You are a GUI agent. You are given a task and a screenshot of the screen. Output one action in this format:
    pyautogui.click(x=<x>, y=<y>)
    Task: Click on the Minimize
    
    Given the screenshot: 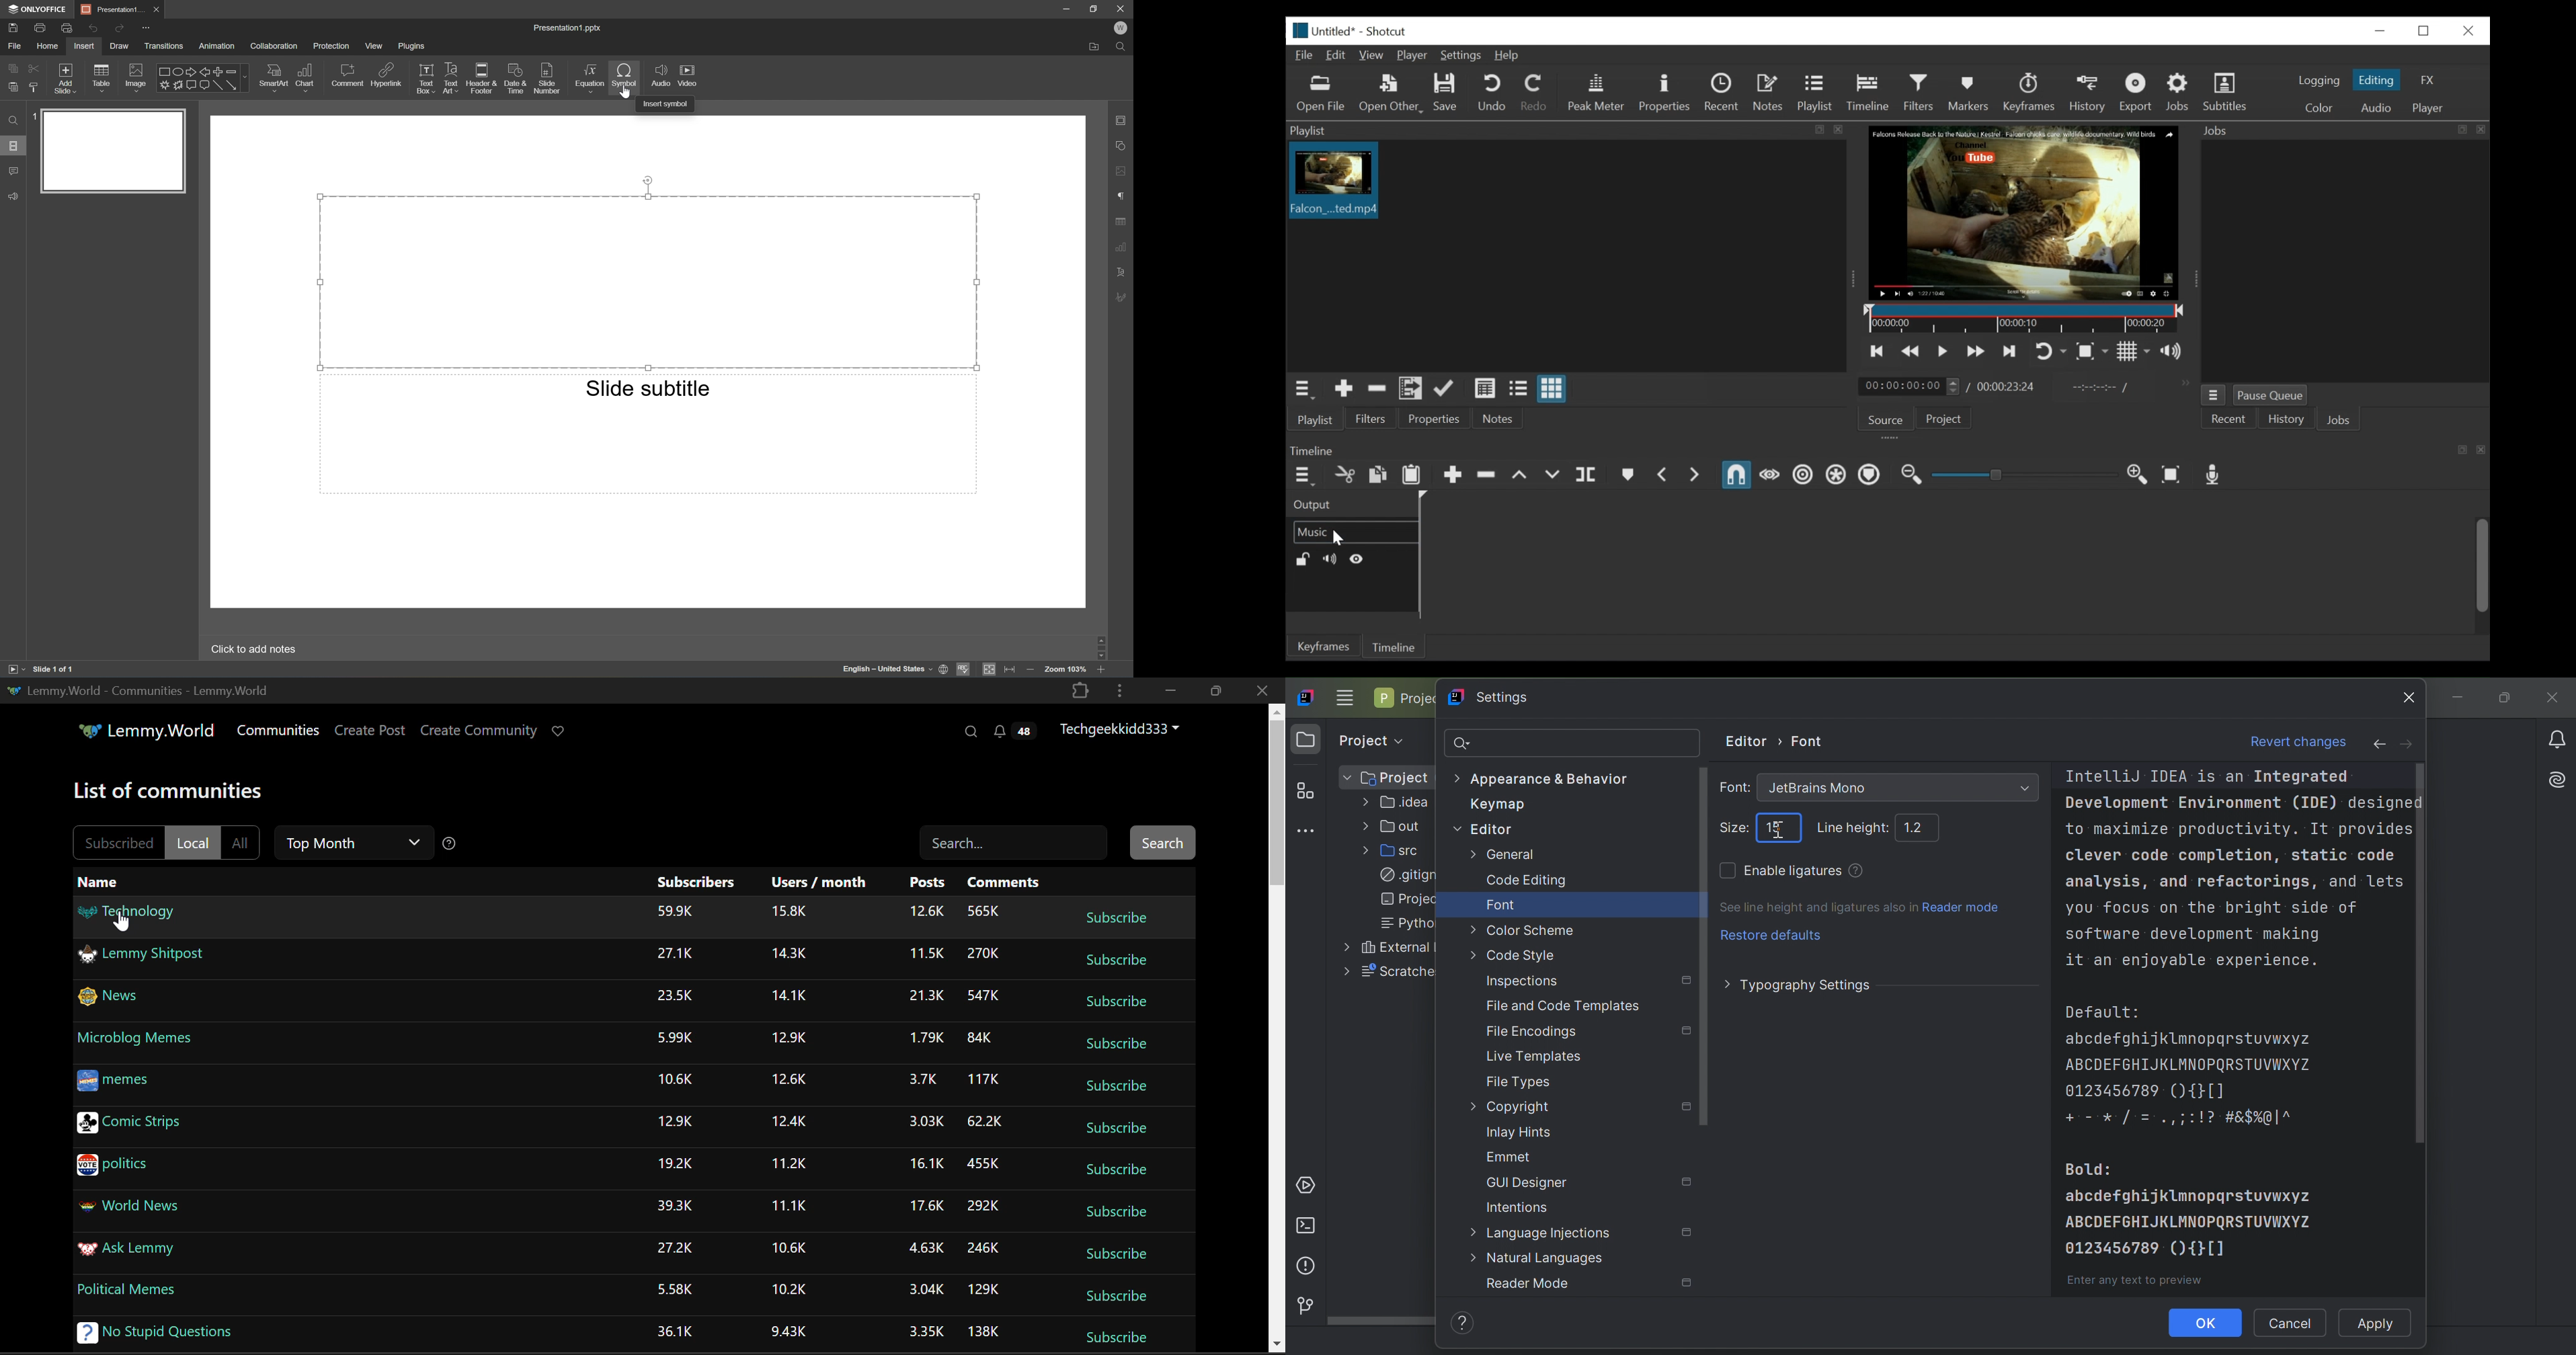 What is the action you would take?
    pyautogui.click(x=1066, y=7)
    